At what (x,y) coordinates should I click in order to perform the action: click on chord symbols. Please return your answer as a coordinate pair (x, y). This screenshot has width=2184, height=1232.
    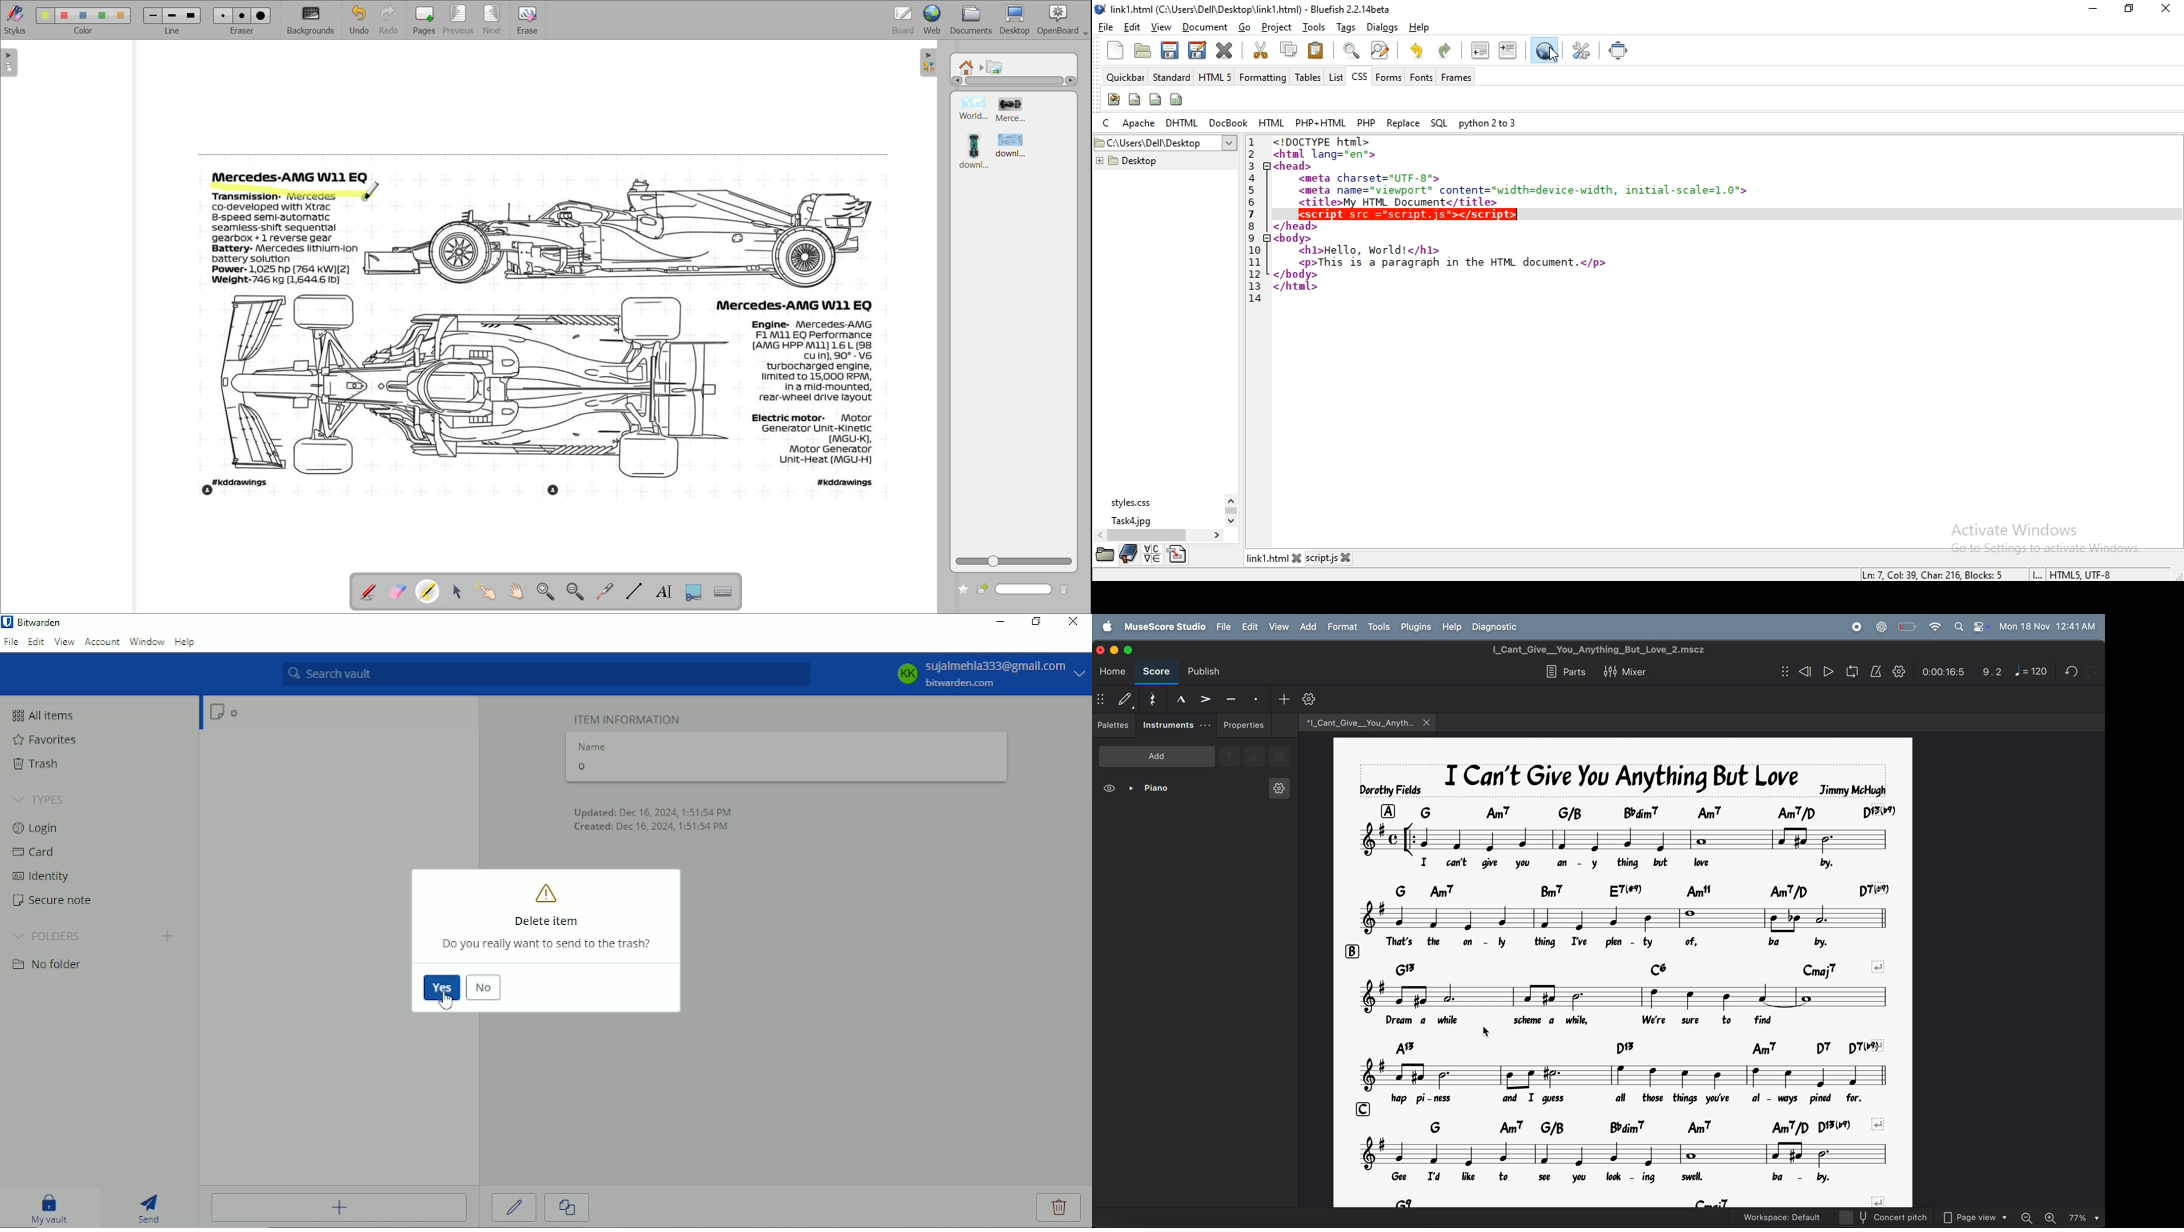
    Looking at the image, I should click on (1638, 968).